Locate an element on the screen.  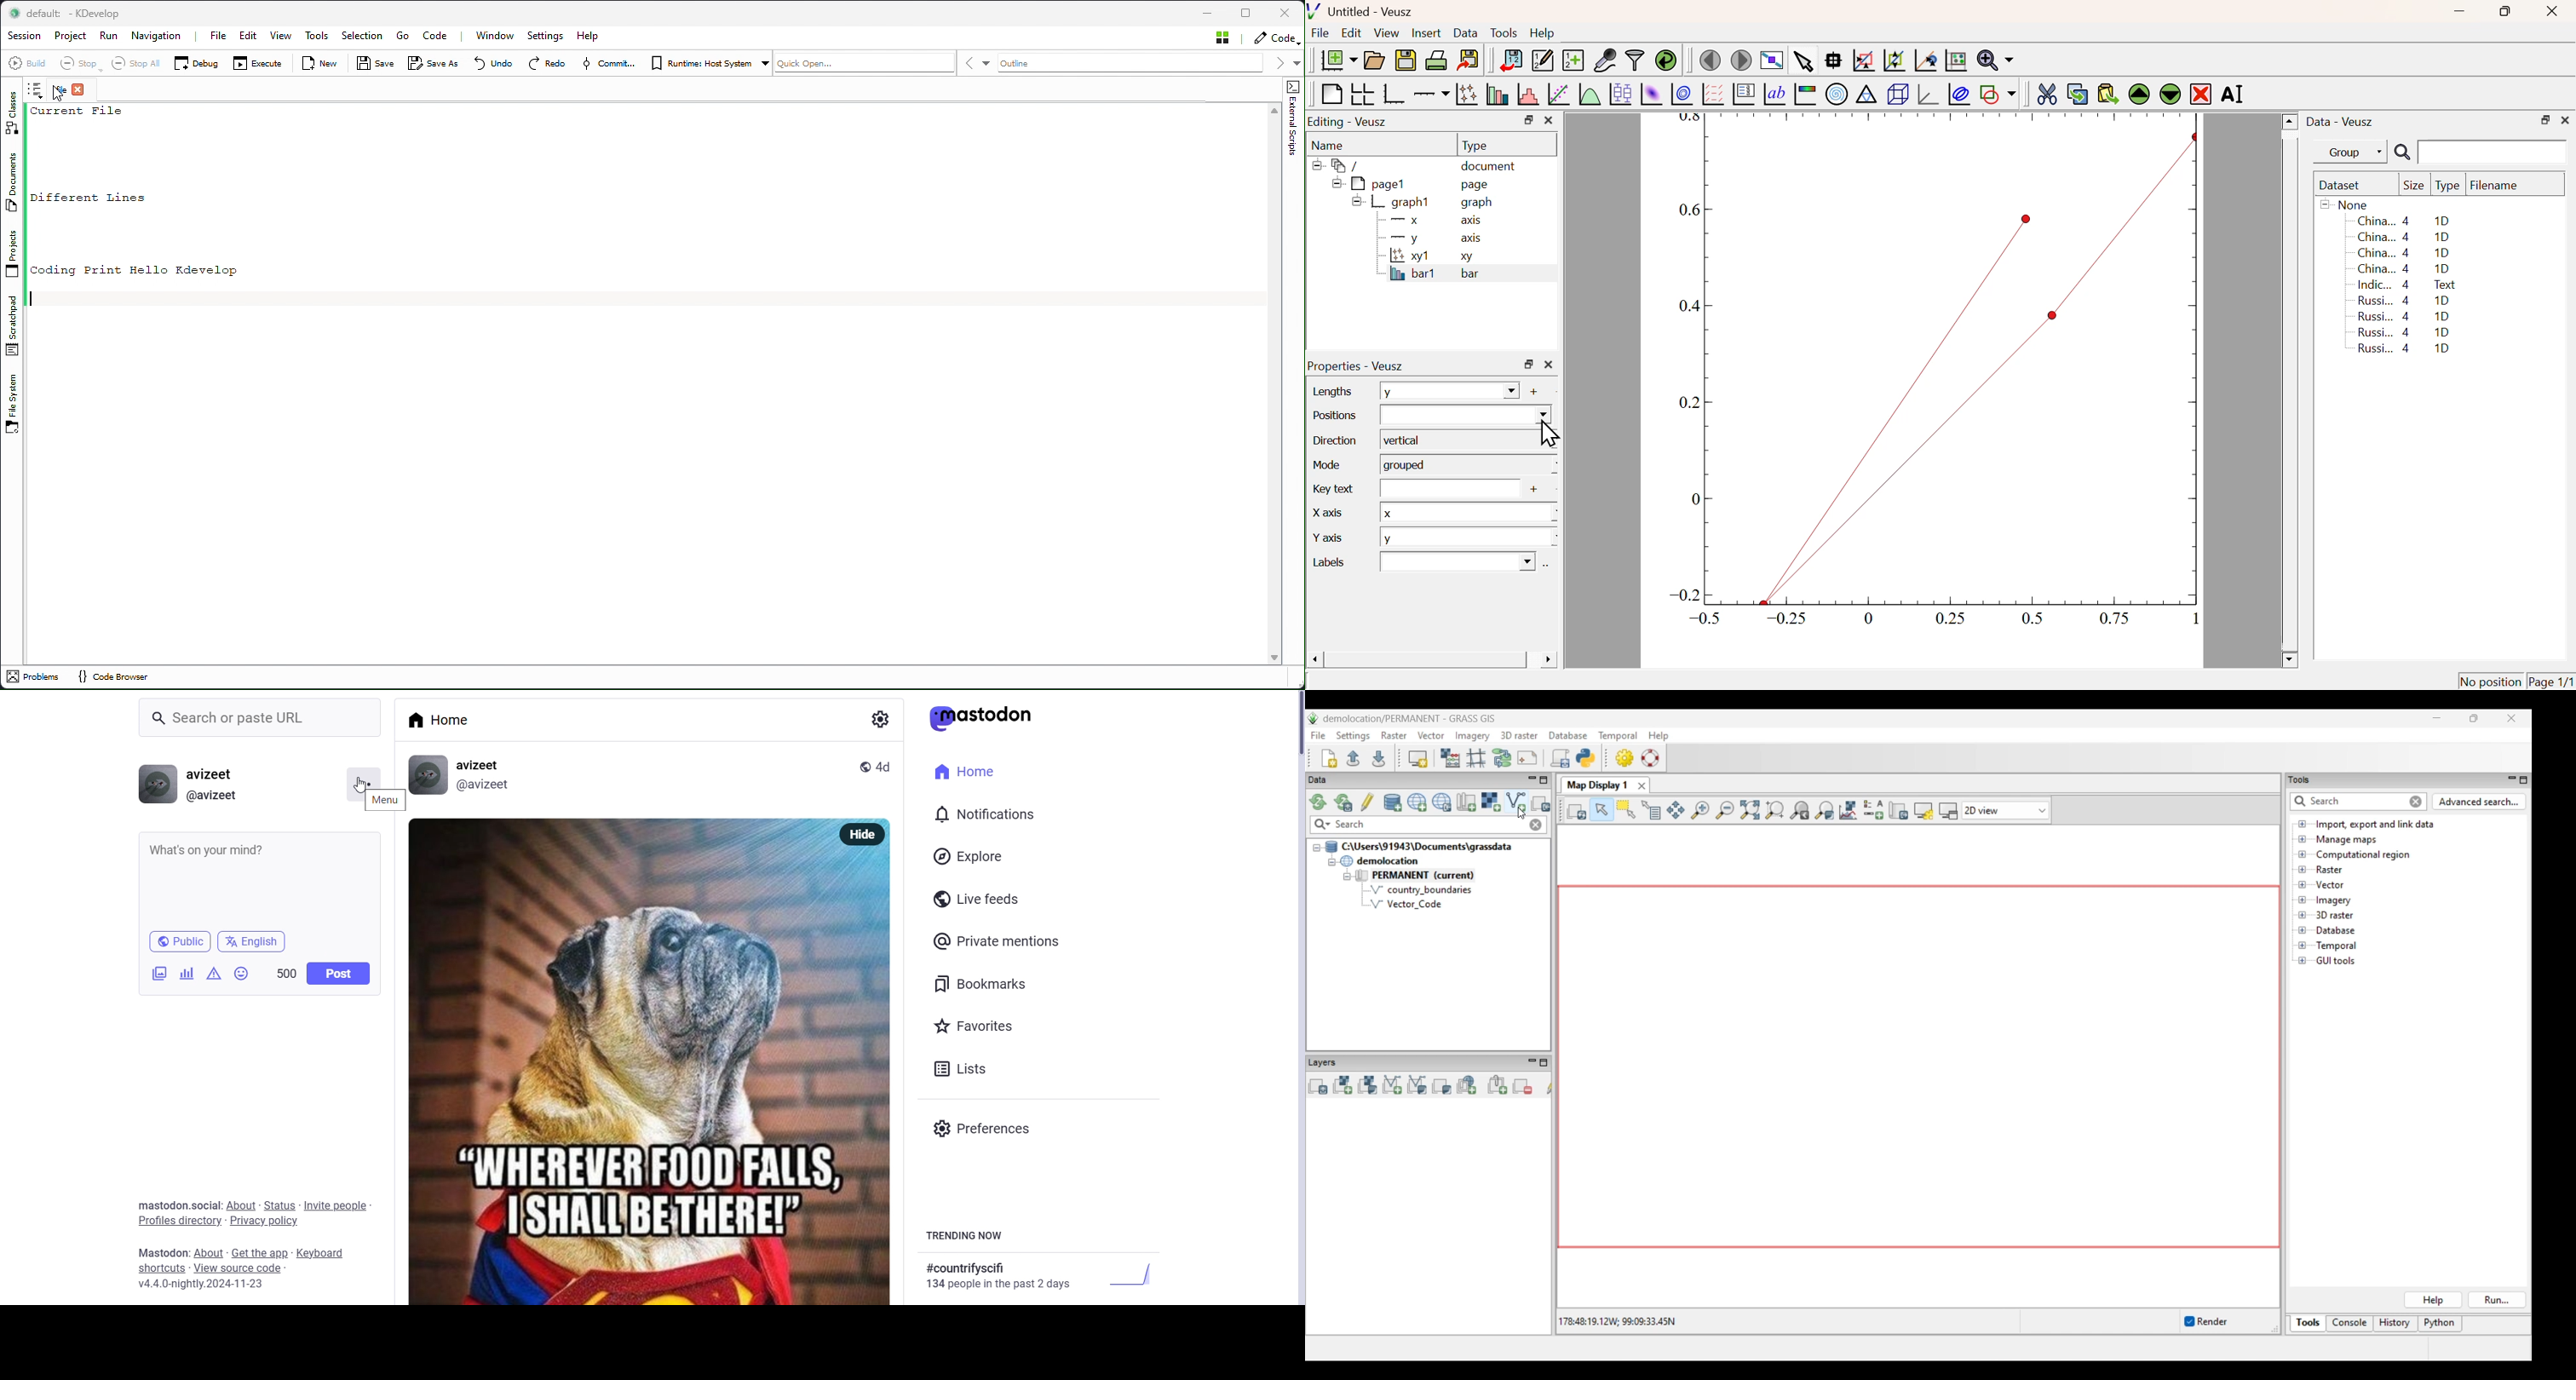
Current File tab is located at coordinates (68, 90).